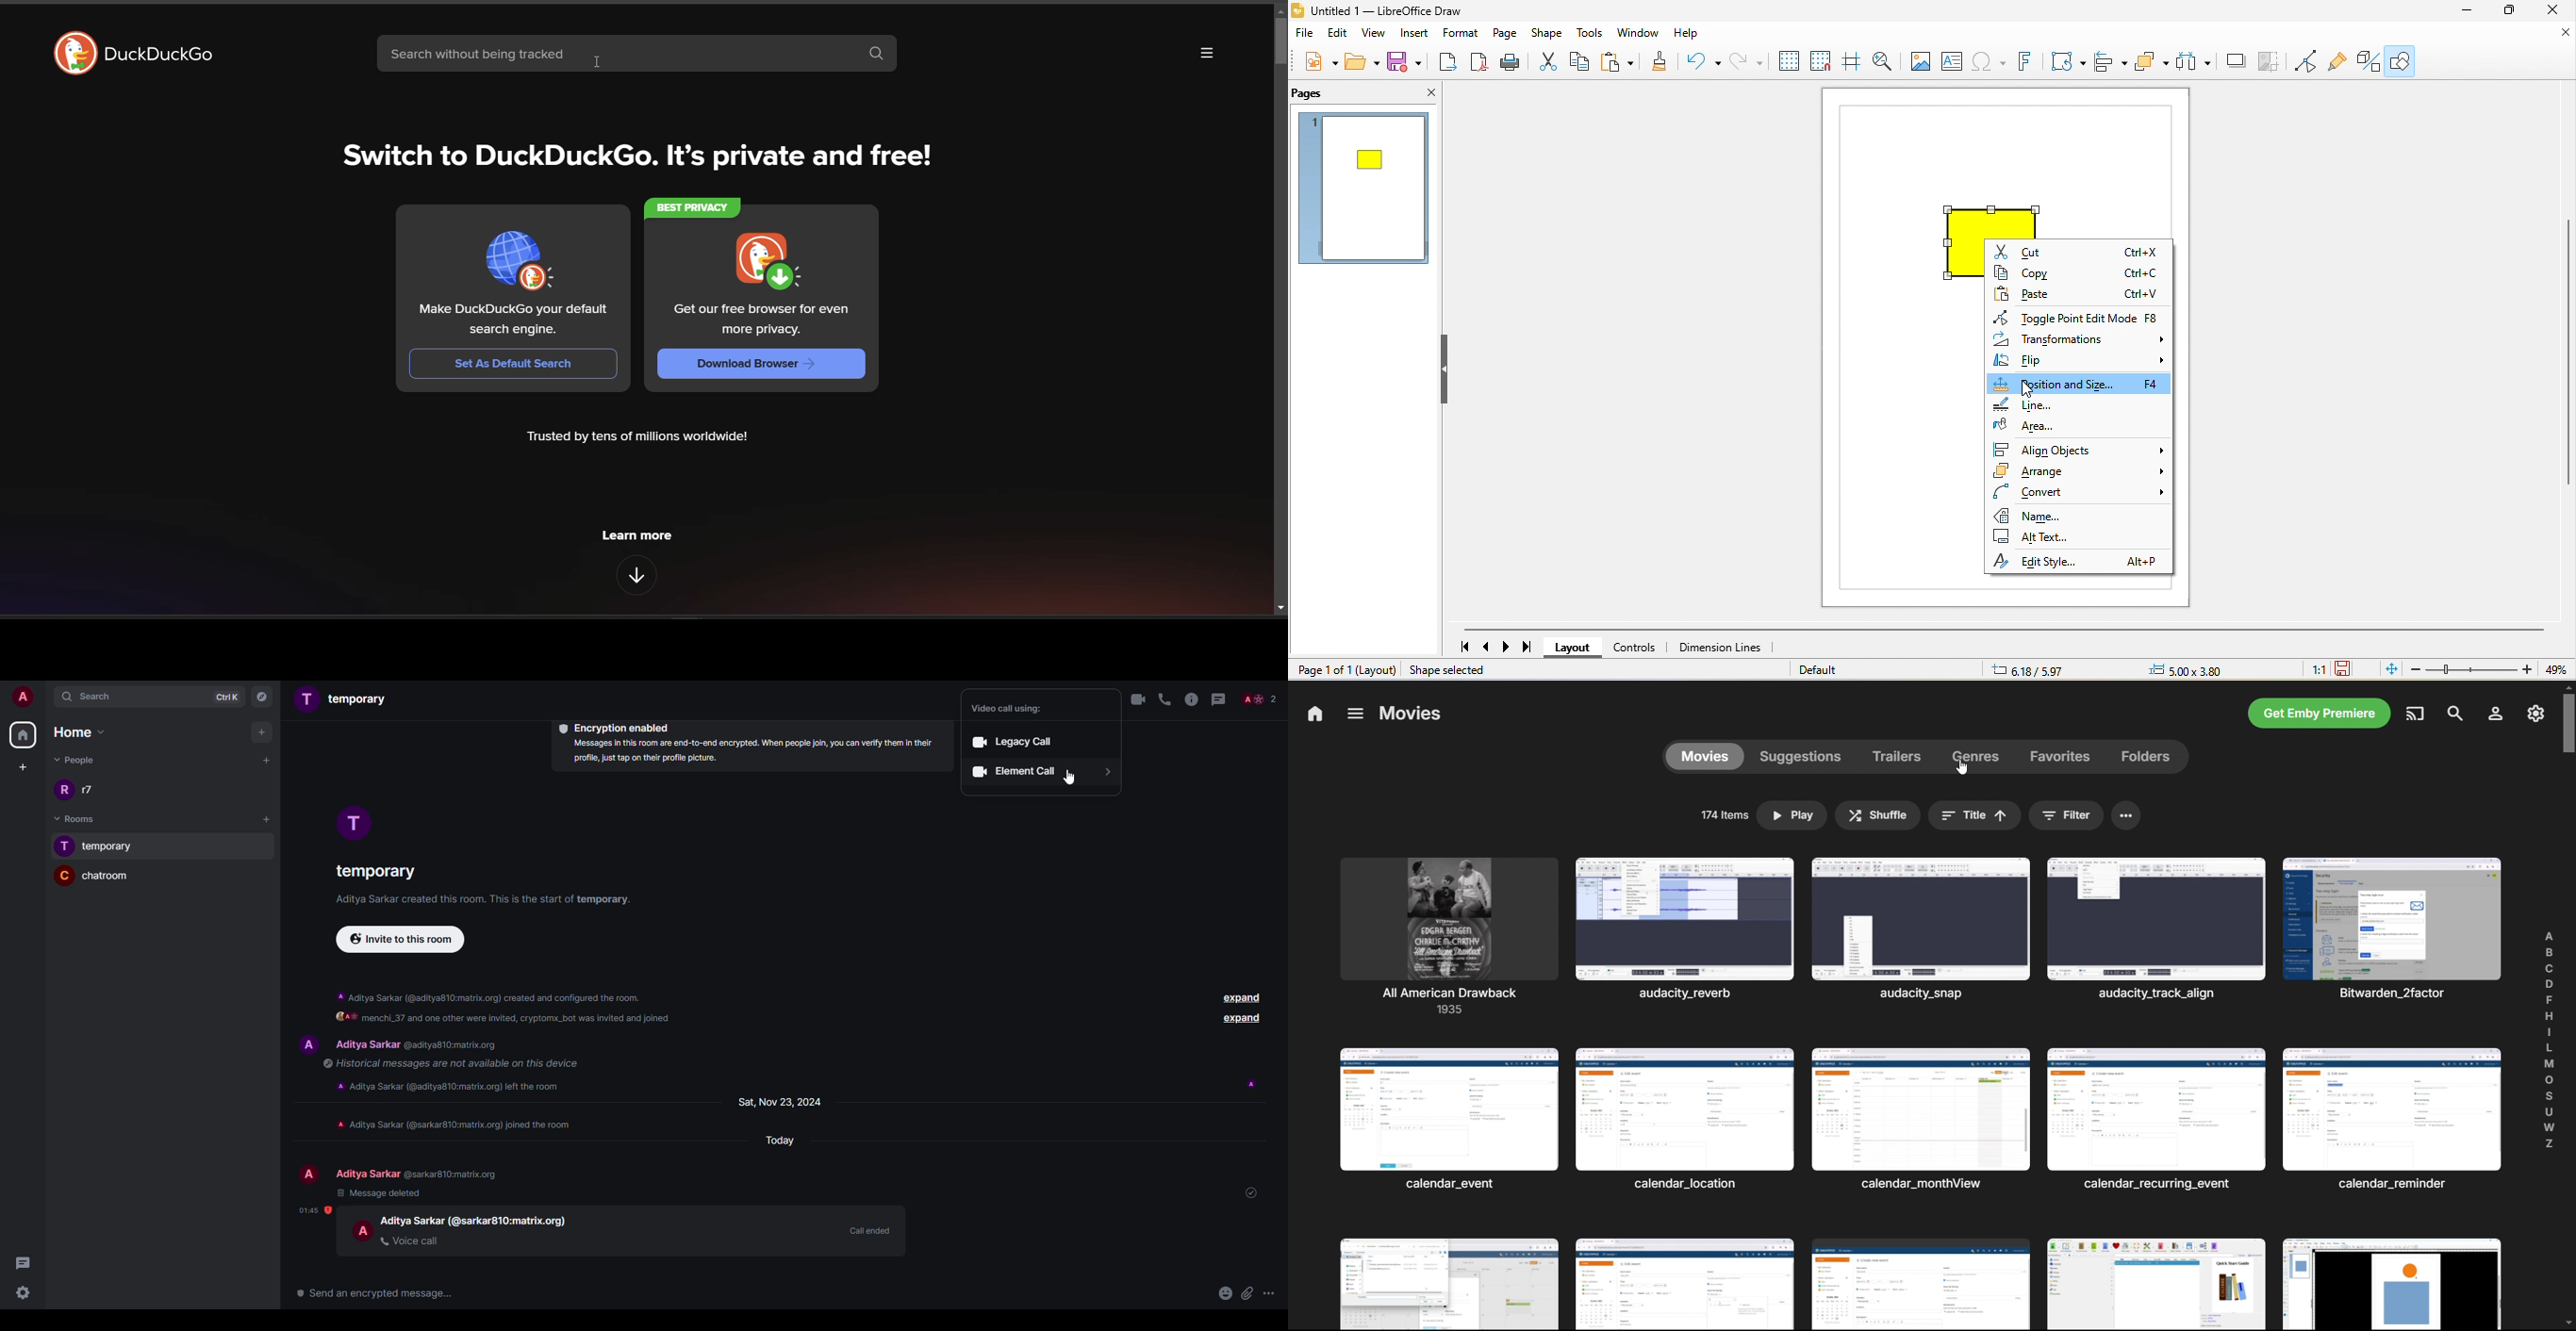 This screenshot has width=2576, height=1344. Describe the element at coordinates (1487, 648) in the screenshot. I see `previous page` at that location.